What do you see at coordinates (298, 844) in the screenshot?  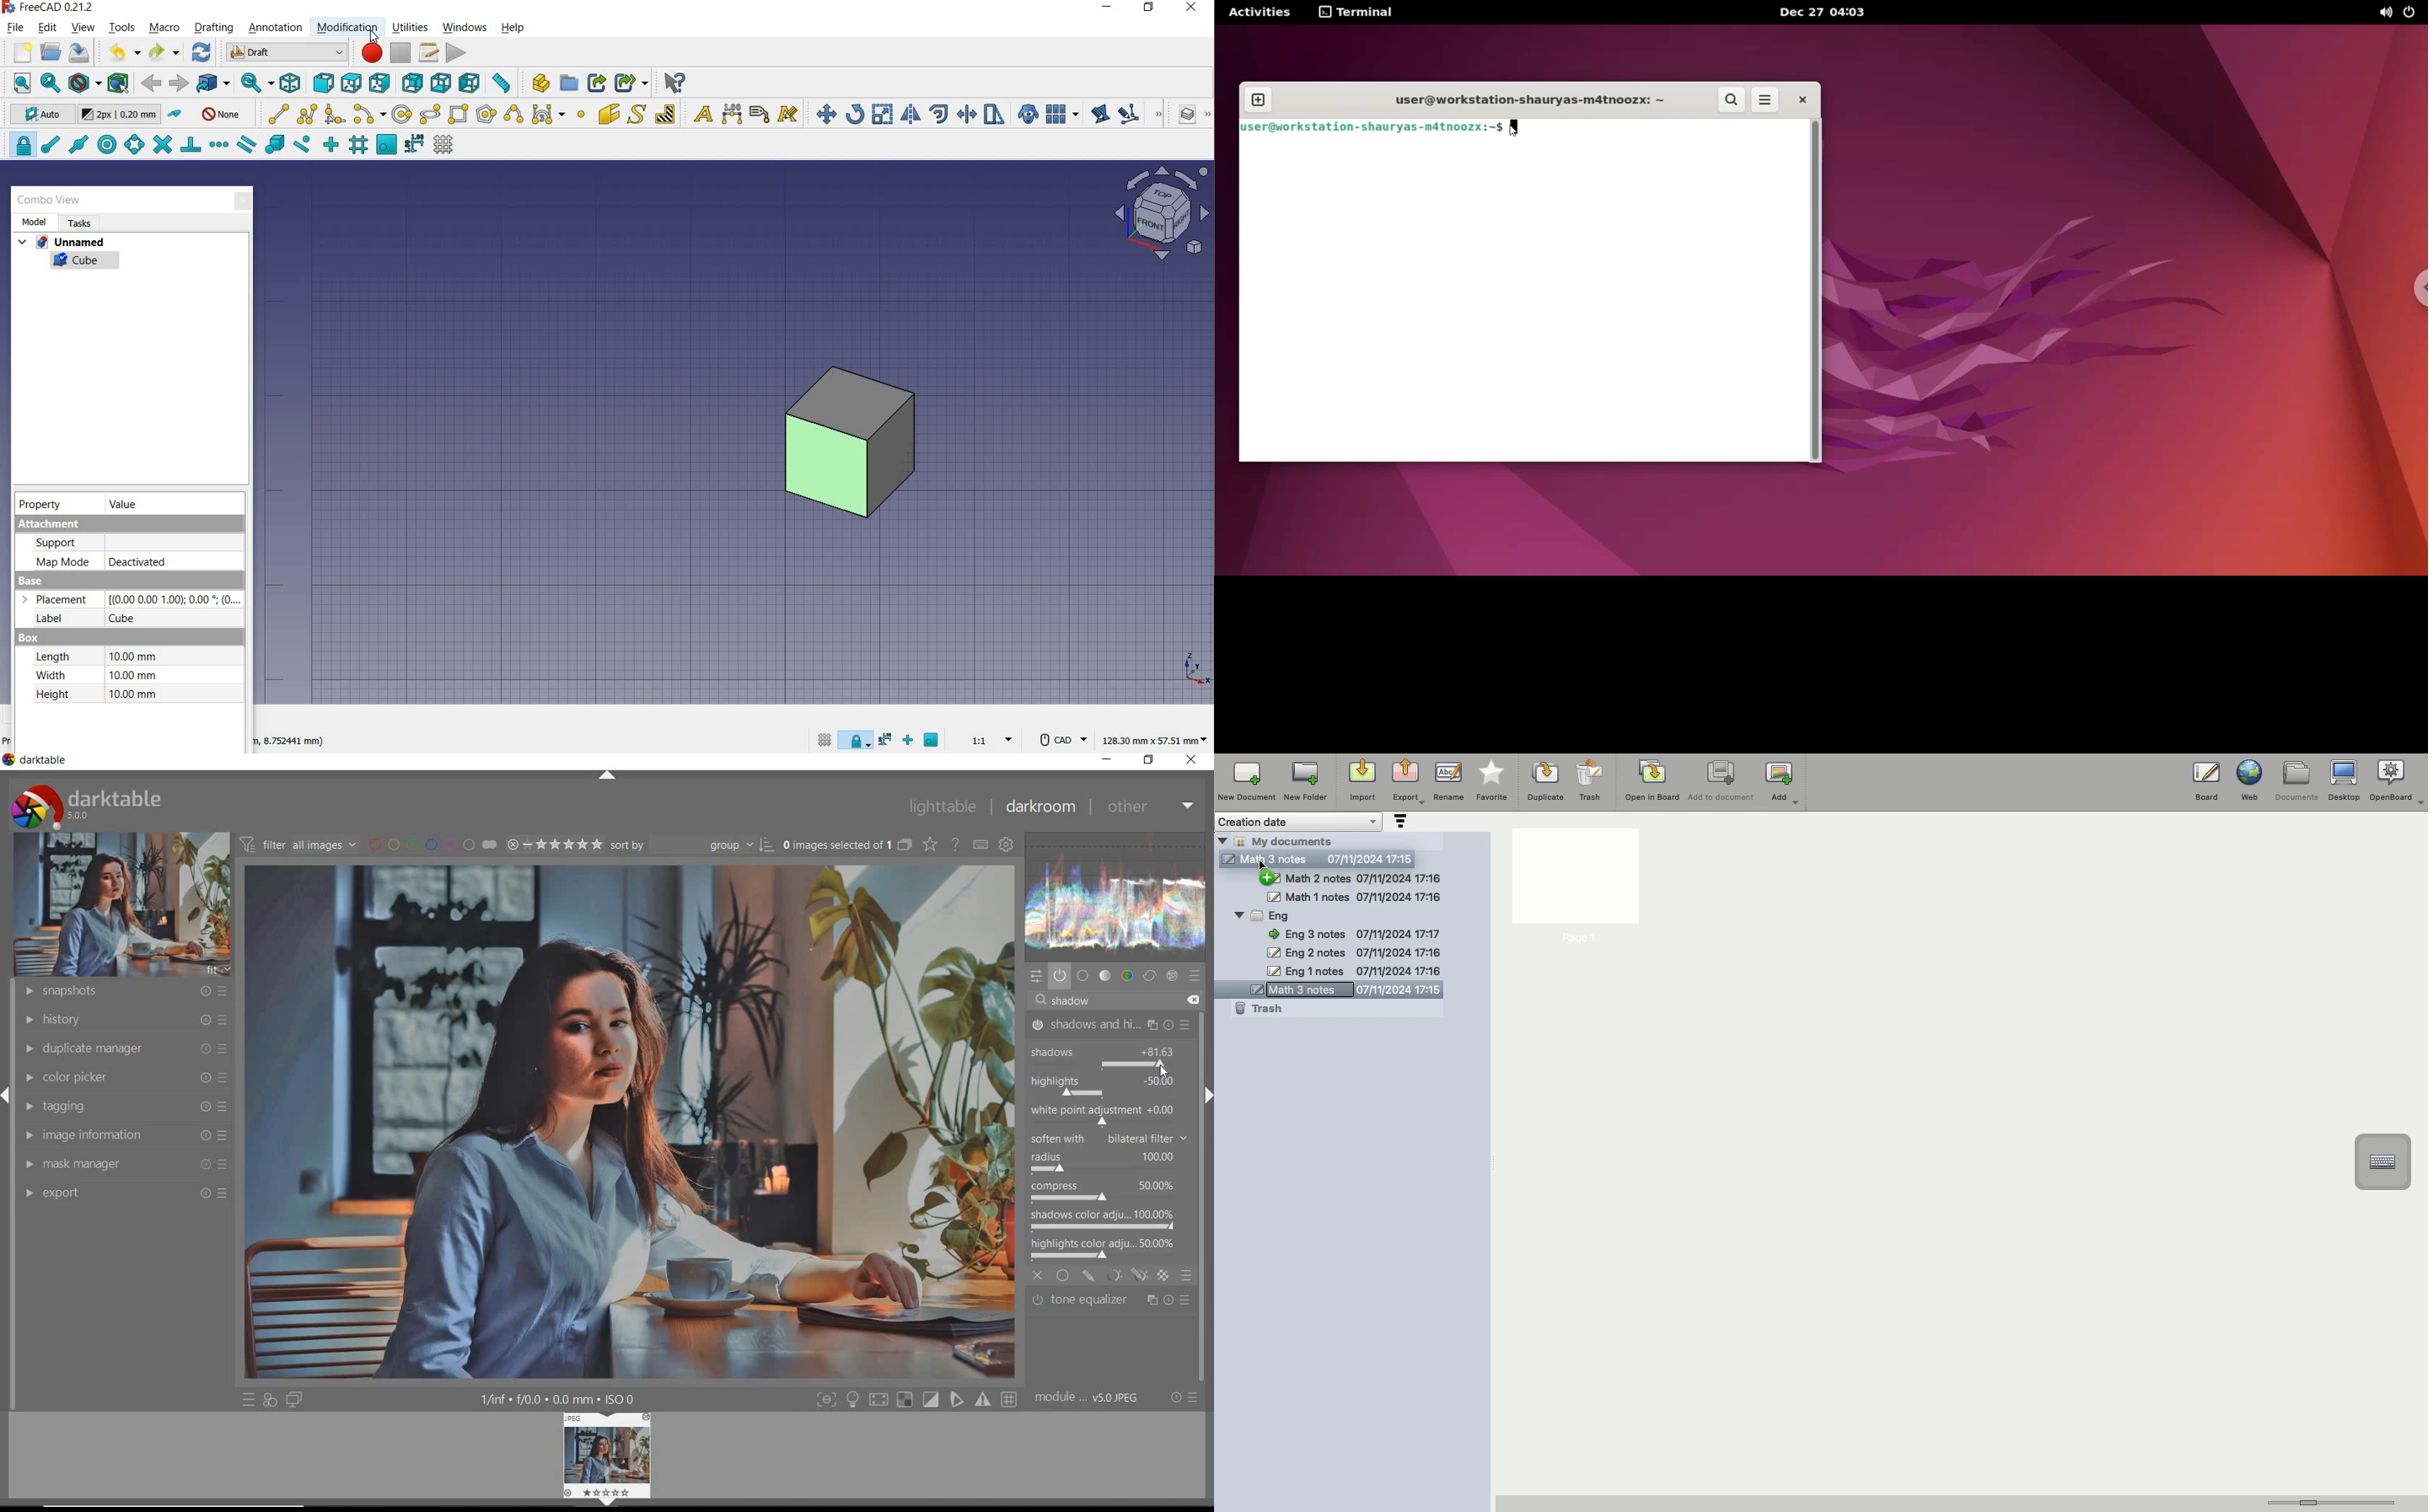 I see `filter all images` at bounding box center [298, 844].